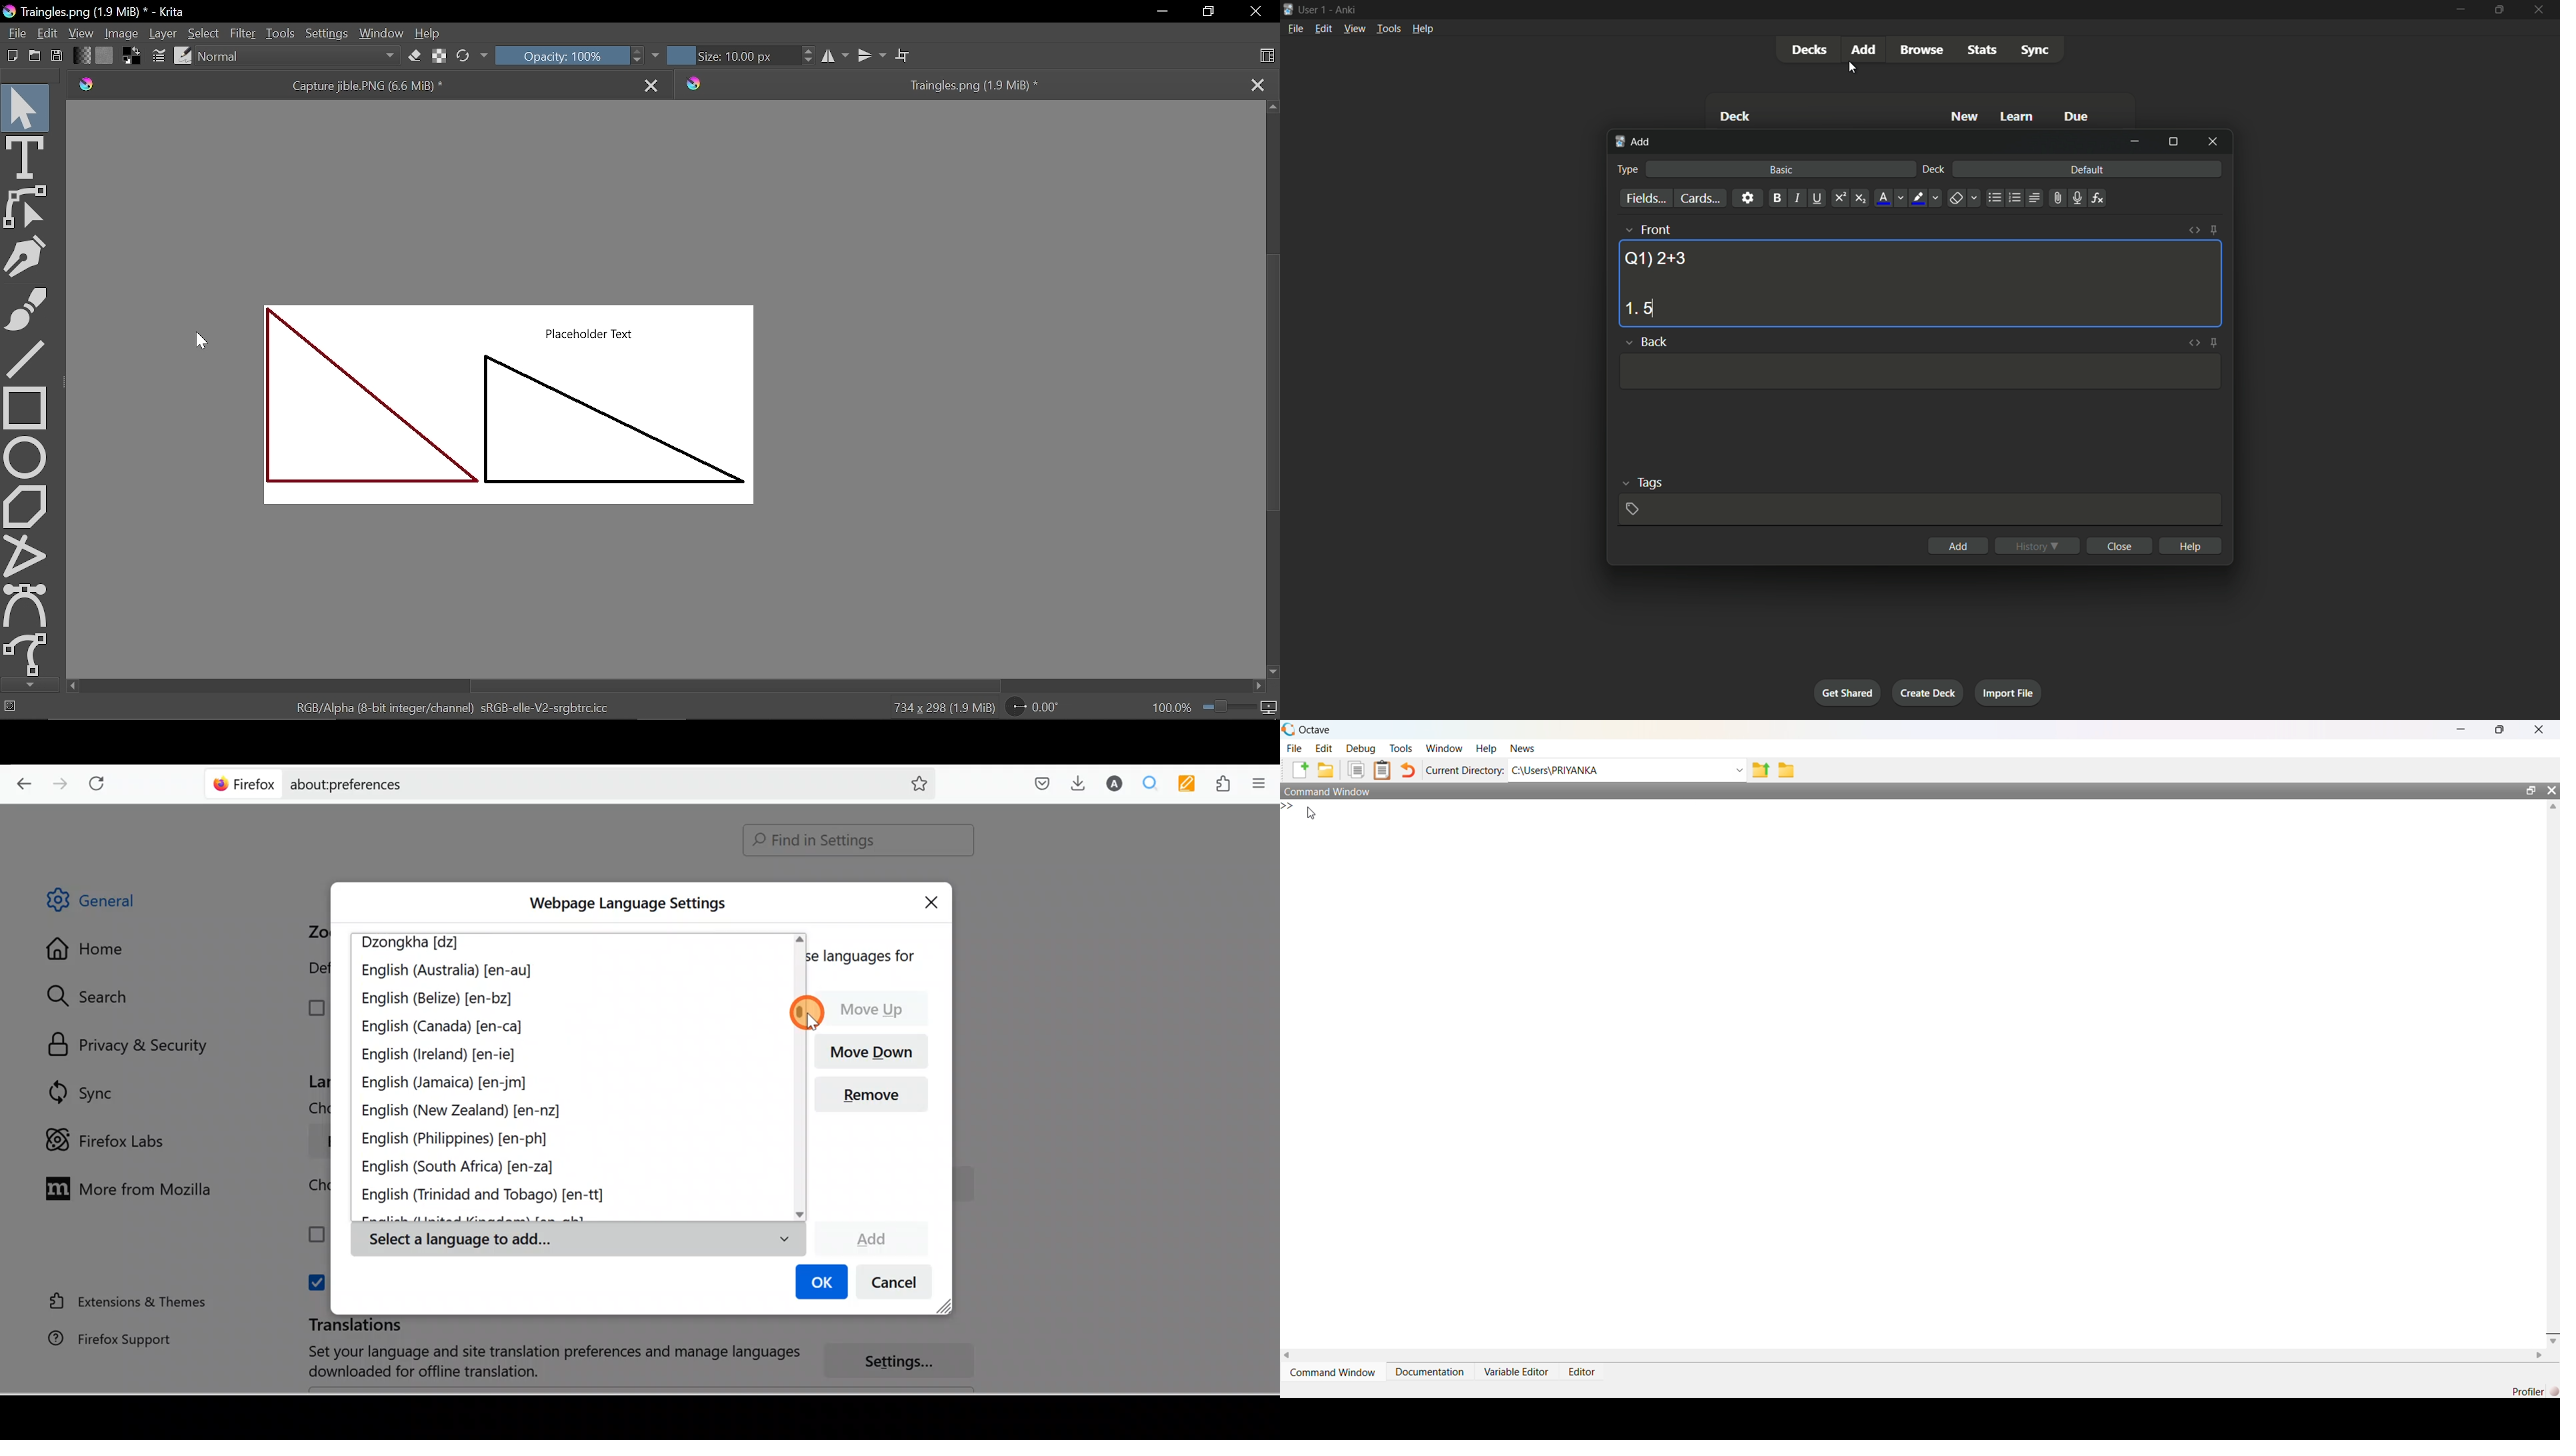  I want to click on Eraser, so click(413, 56).